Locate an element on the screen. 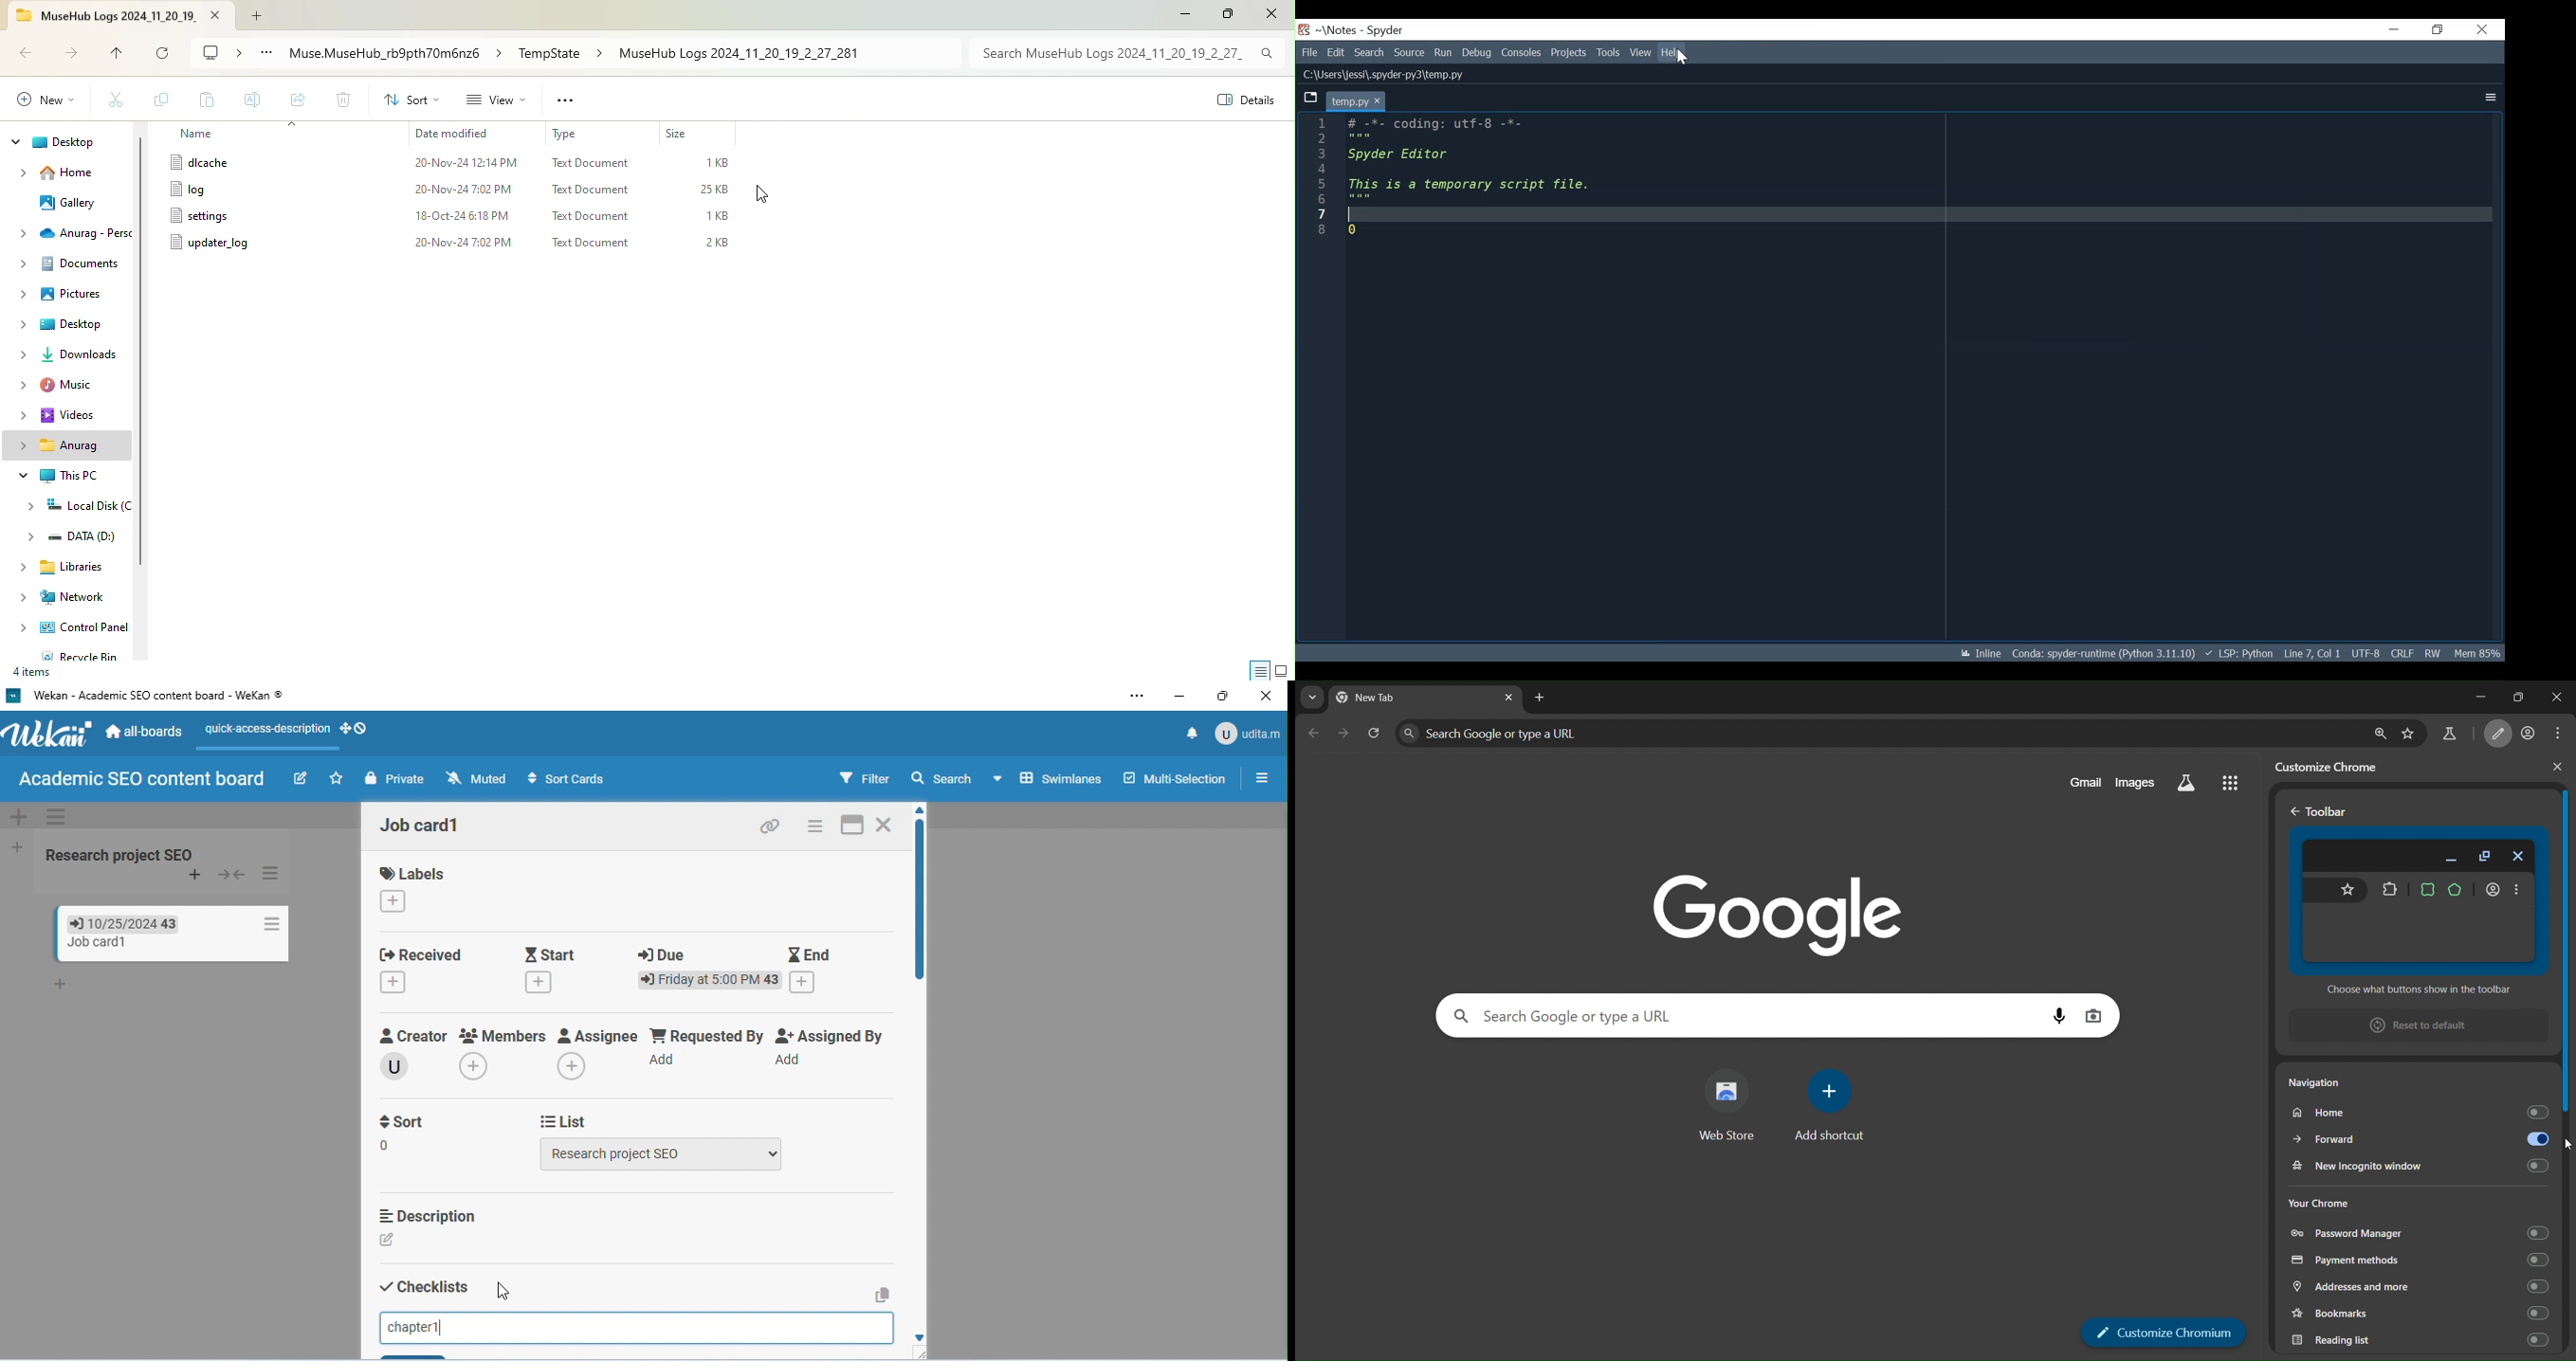 This screenshot has width=2576, height=1372. checklist is located at coordinates (424, 1287).